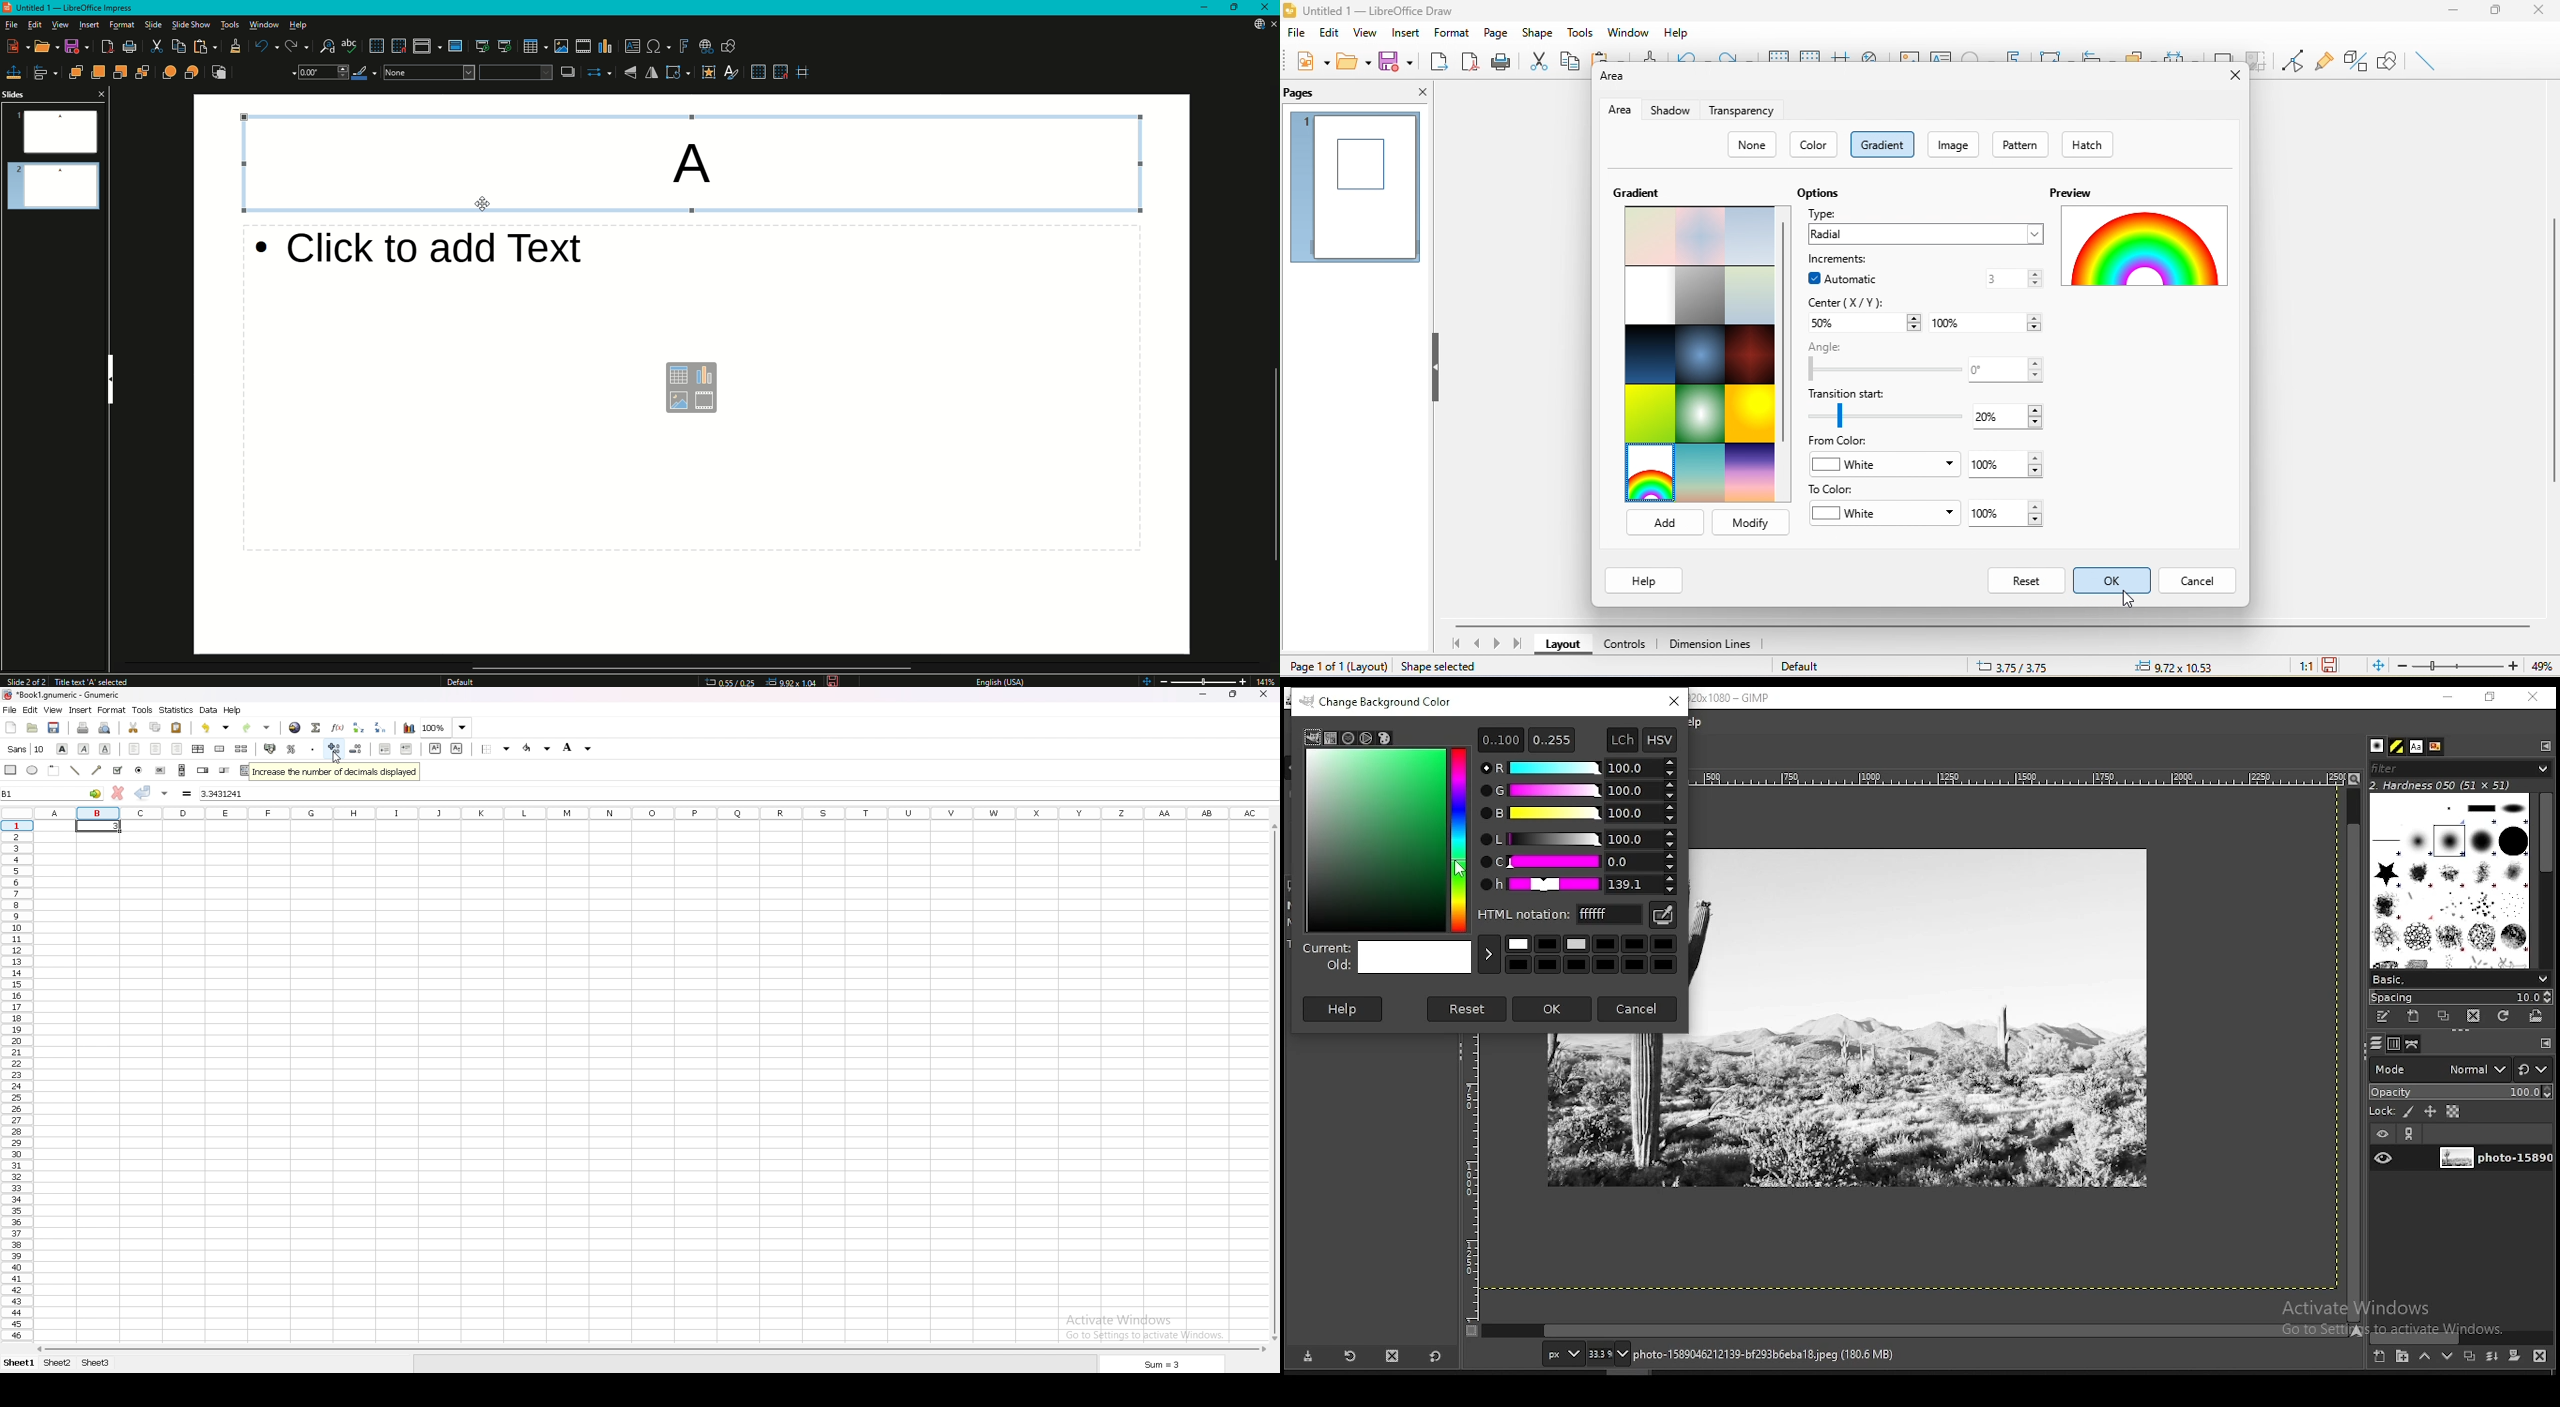 This screenshot has height=1428, width=2576. Describe the element at coordinates (1296, 37) in the screenshot. I see `file` at that location.